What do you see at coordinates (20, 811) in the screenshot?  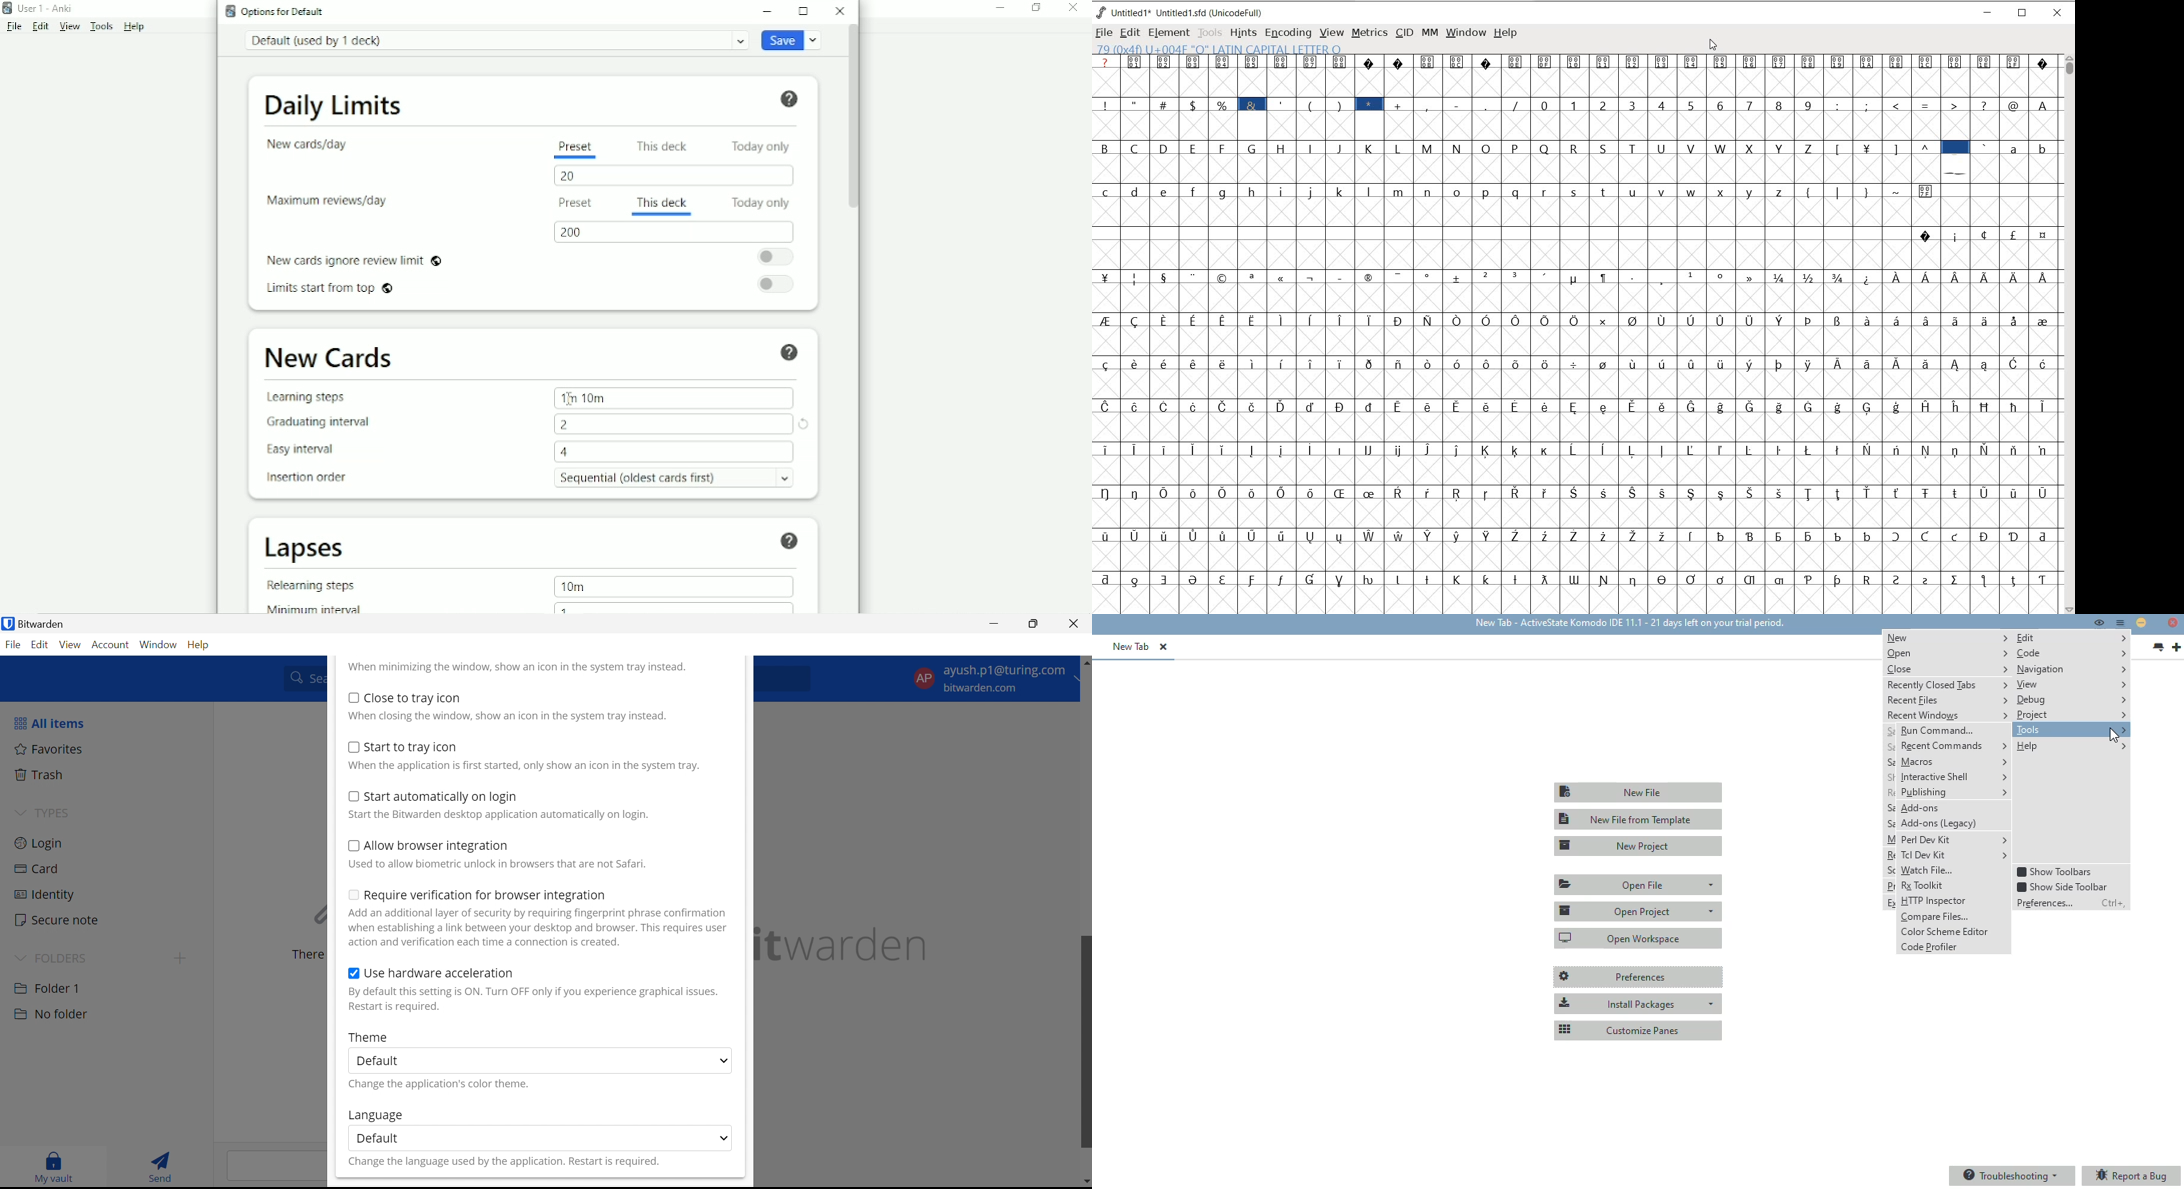 I see `Drop Down` at bounding box center [20, 811].